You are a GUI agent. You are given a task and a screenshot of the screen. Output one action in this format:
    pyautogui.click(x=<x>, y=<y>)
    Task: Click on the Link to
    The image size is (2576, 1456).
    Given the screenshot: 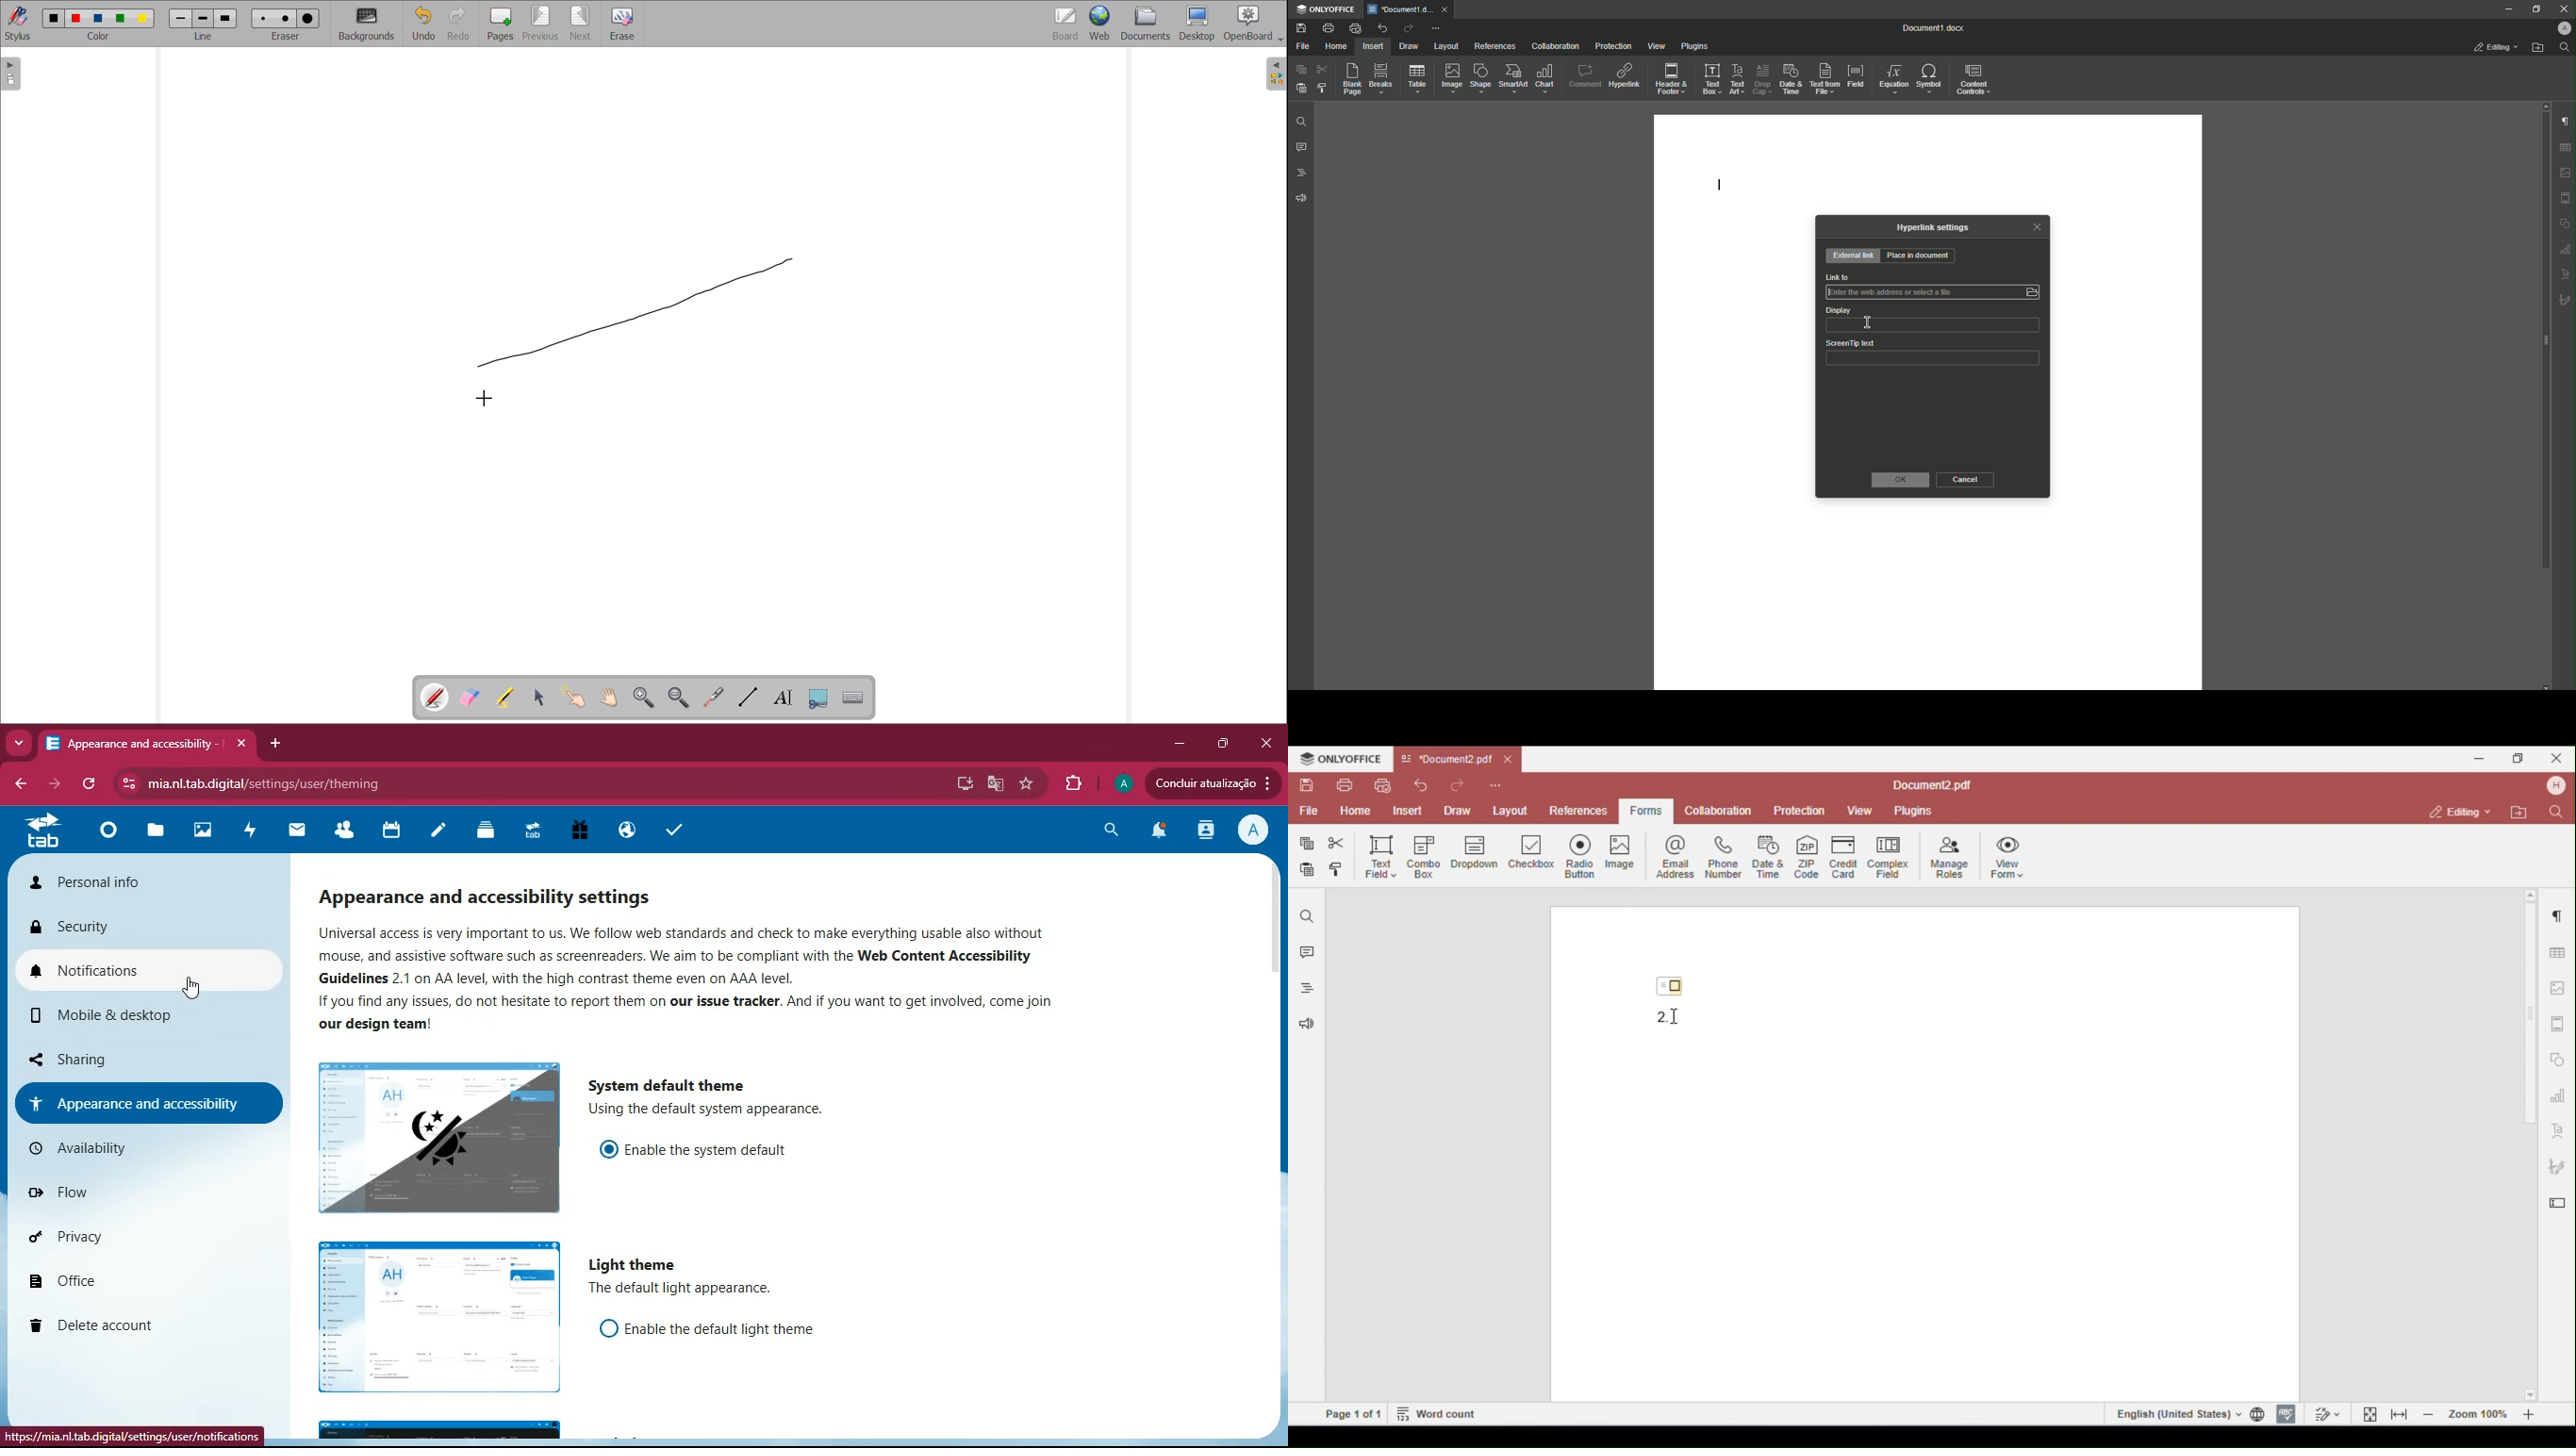 What is the action you would take?
    pyautogui.click(x=1837, y=277)
    